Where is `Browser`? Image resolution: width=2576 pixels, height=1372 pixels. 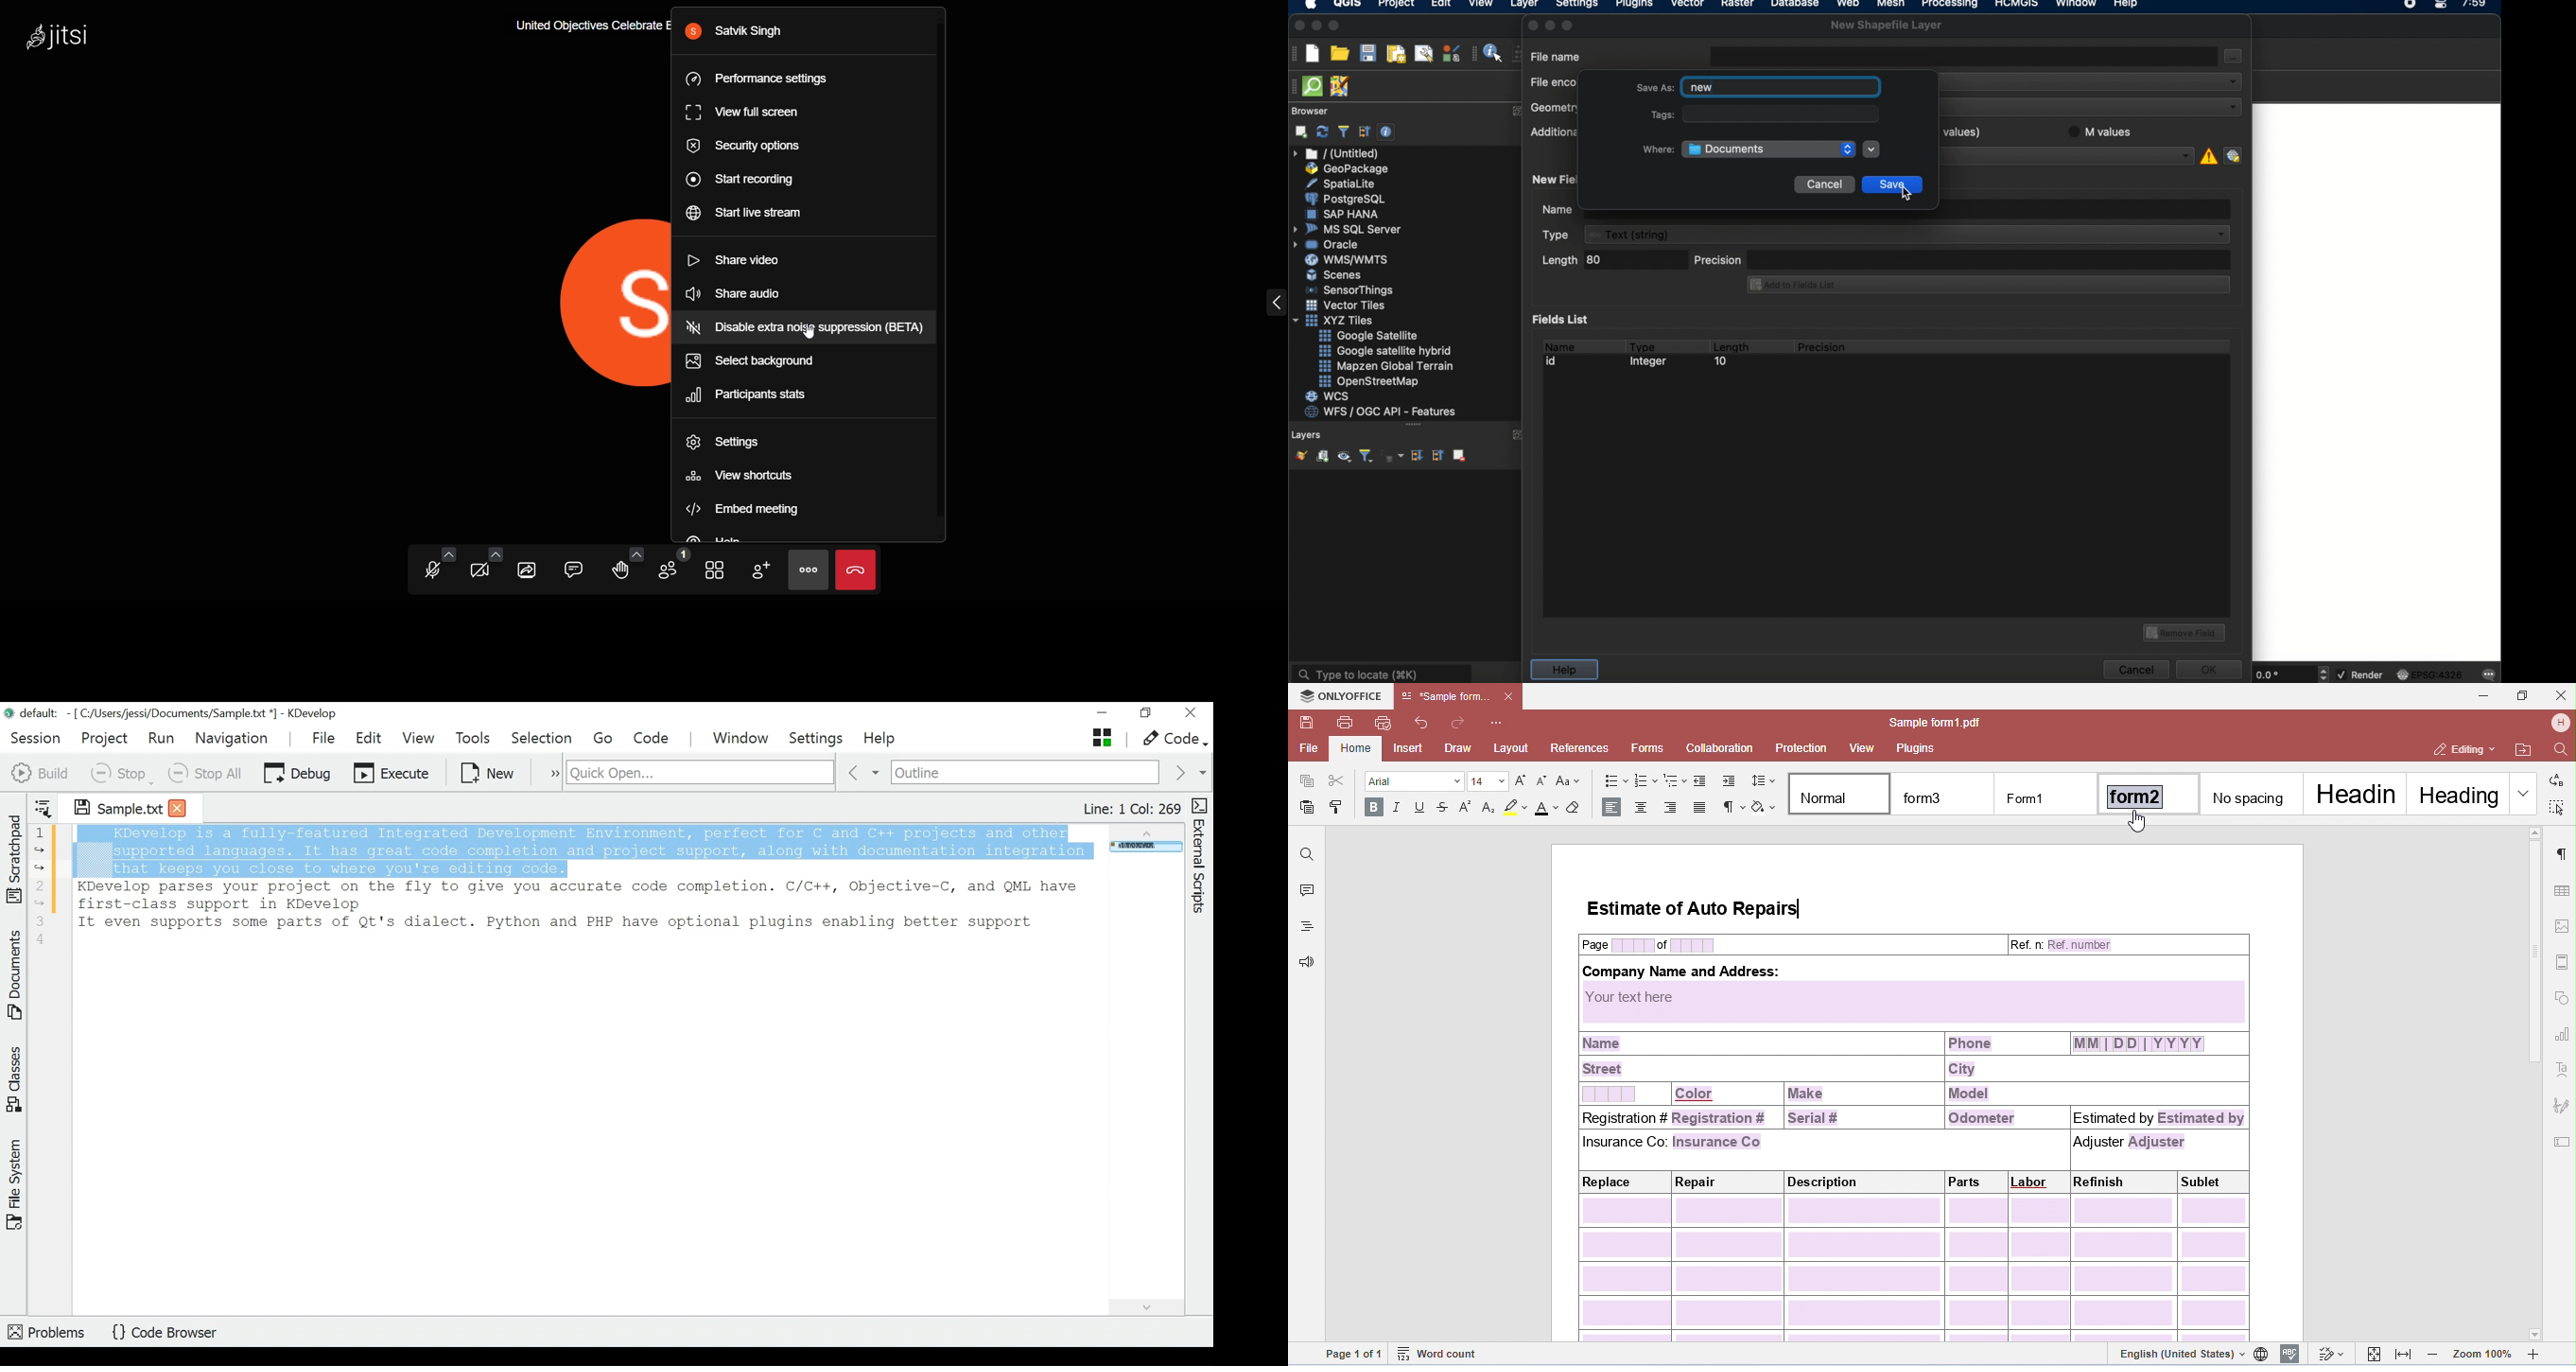 Browser is located at coordinates (1318, 112).